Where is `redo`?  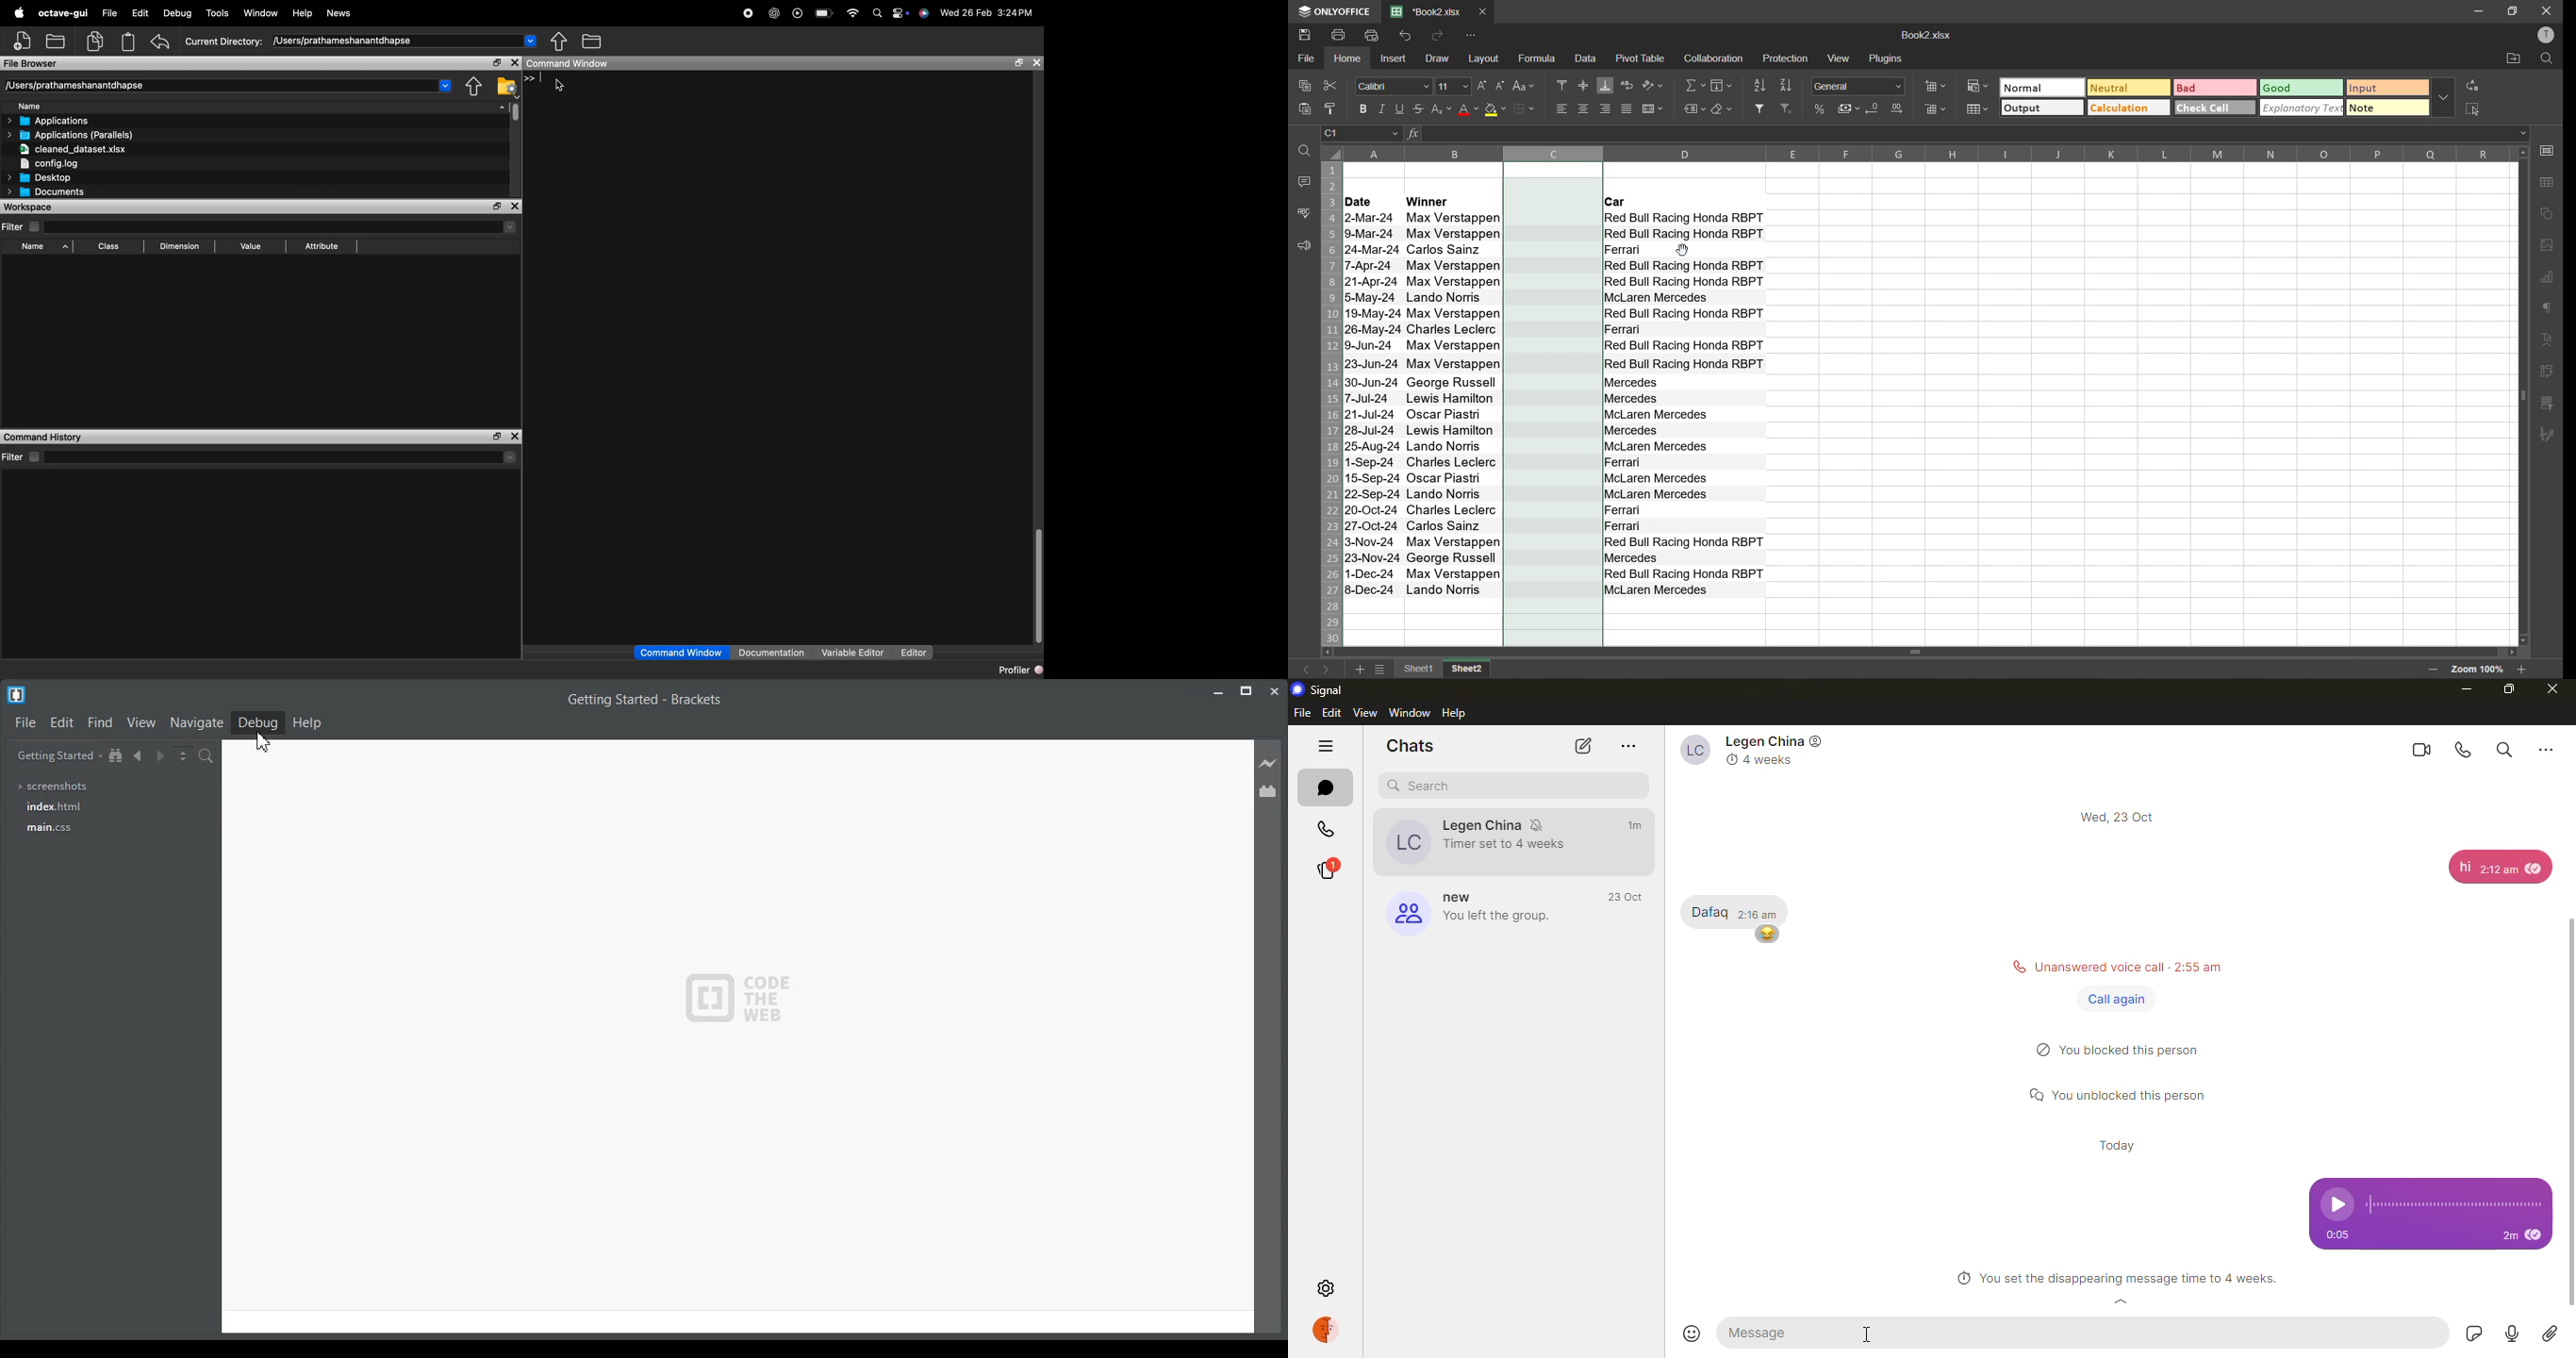 redo is located at coordinates (1443, 37).